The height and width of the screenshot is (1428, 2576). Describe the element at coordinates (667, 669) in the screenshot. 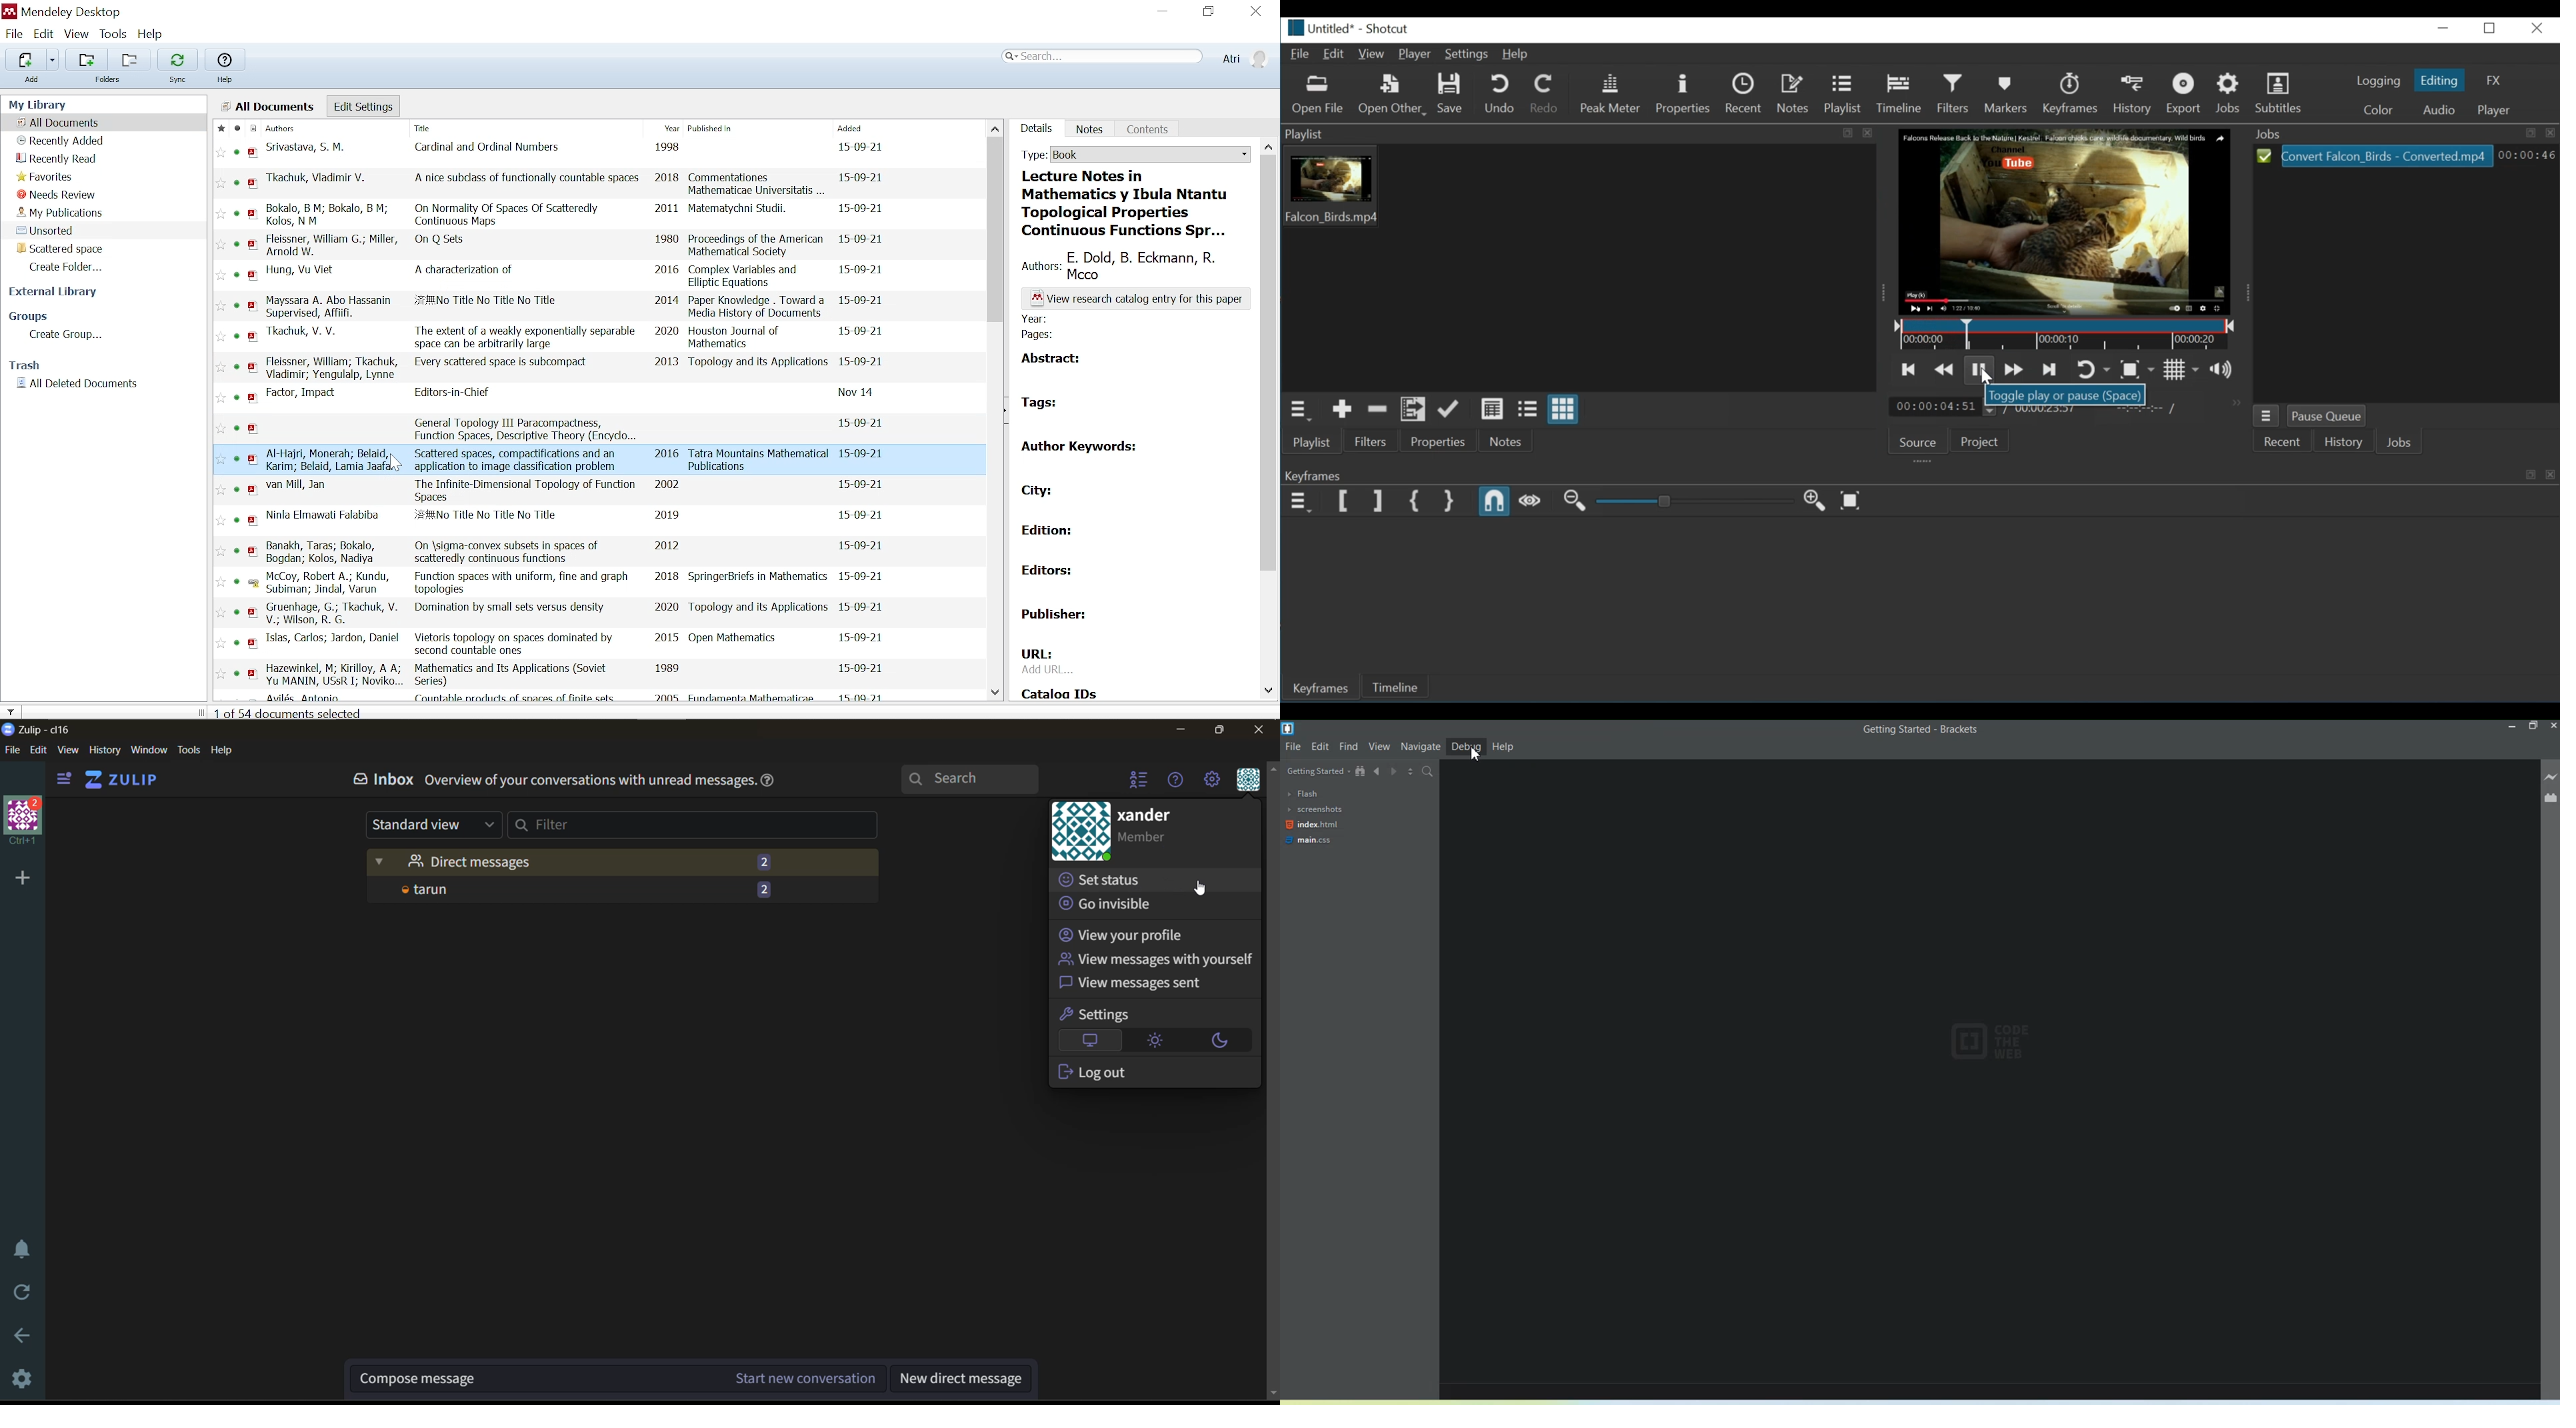

I see `1989` at that location.